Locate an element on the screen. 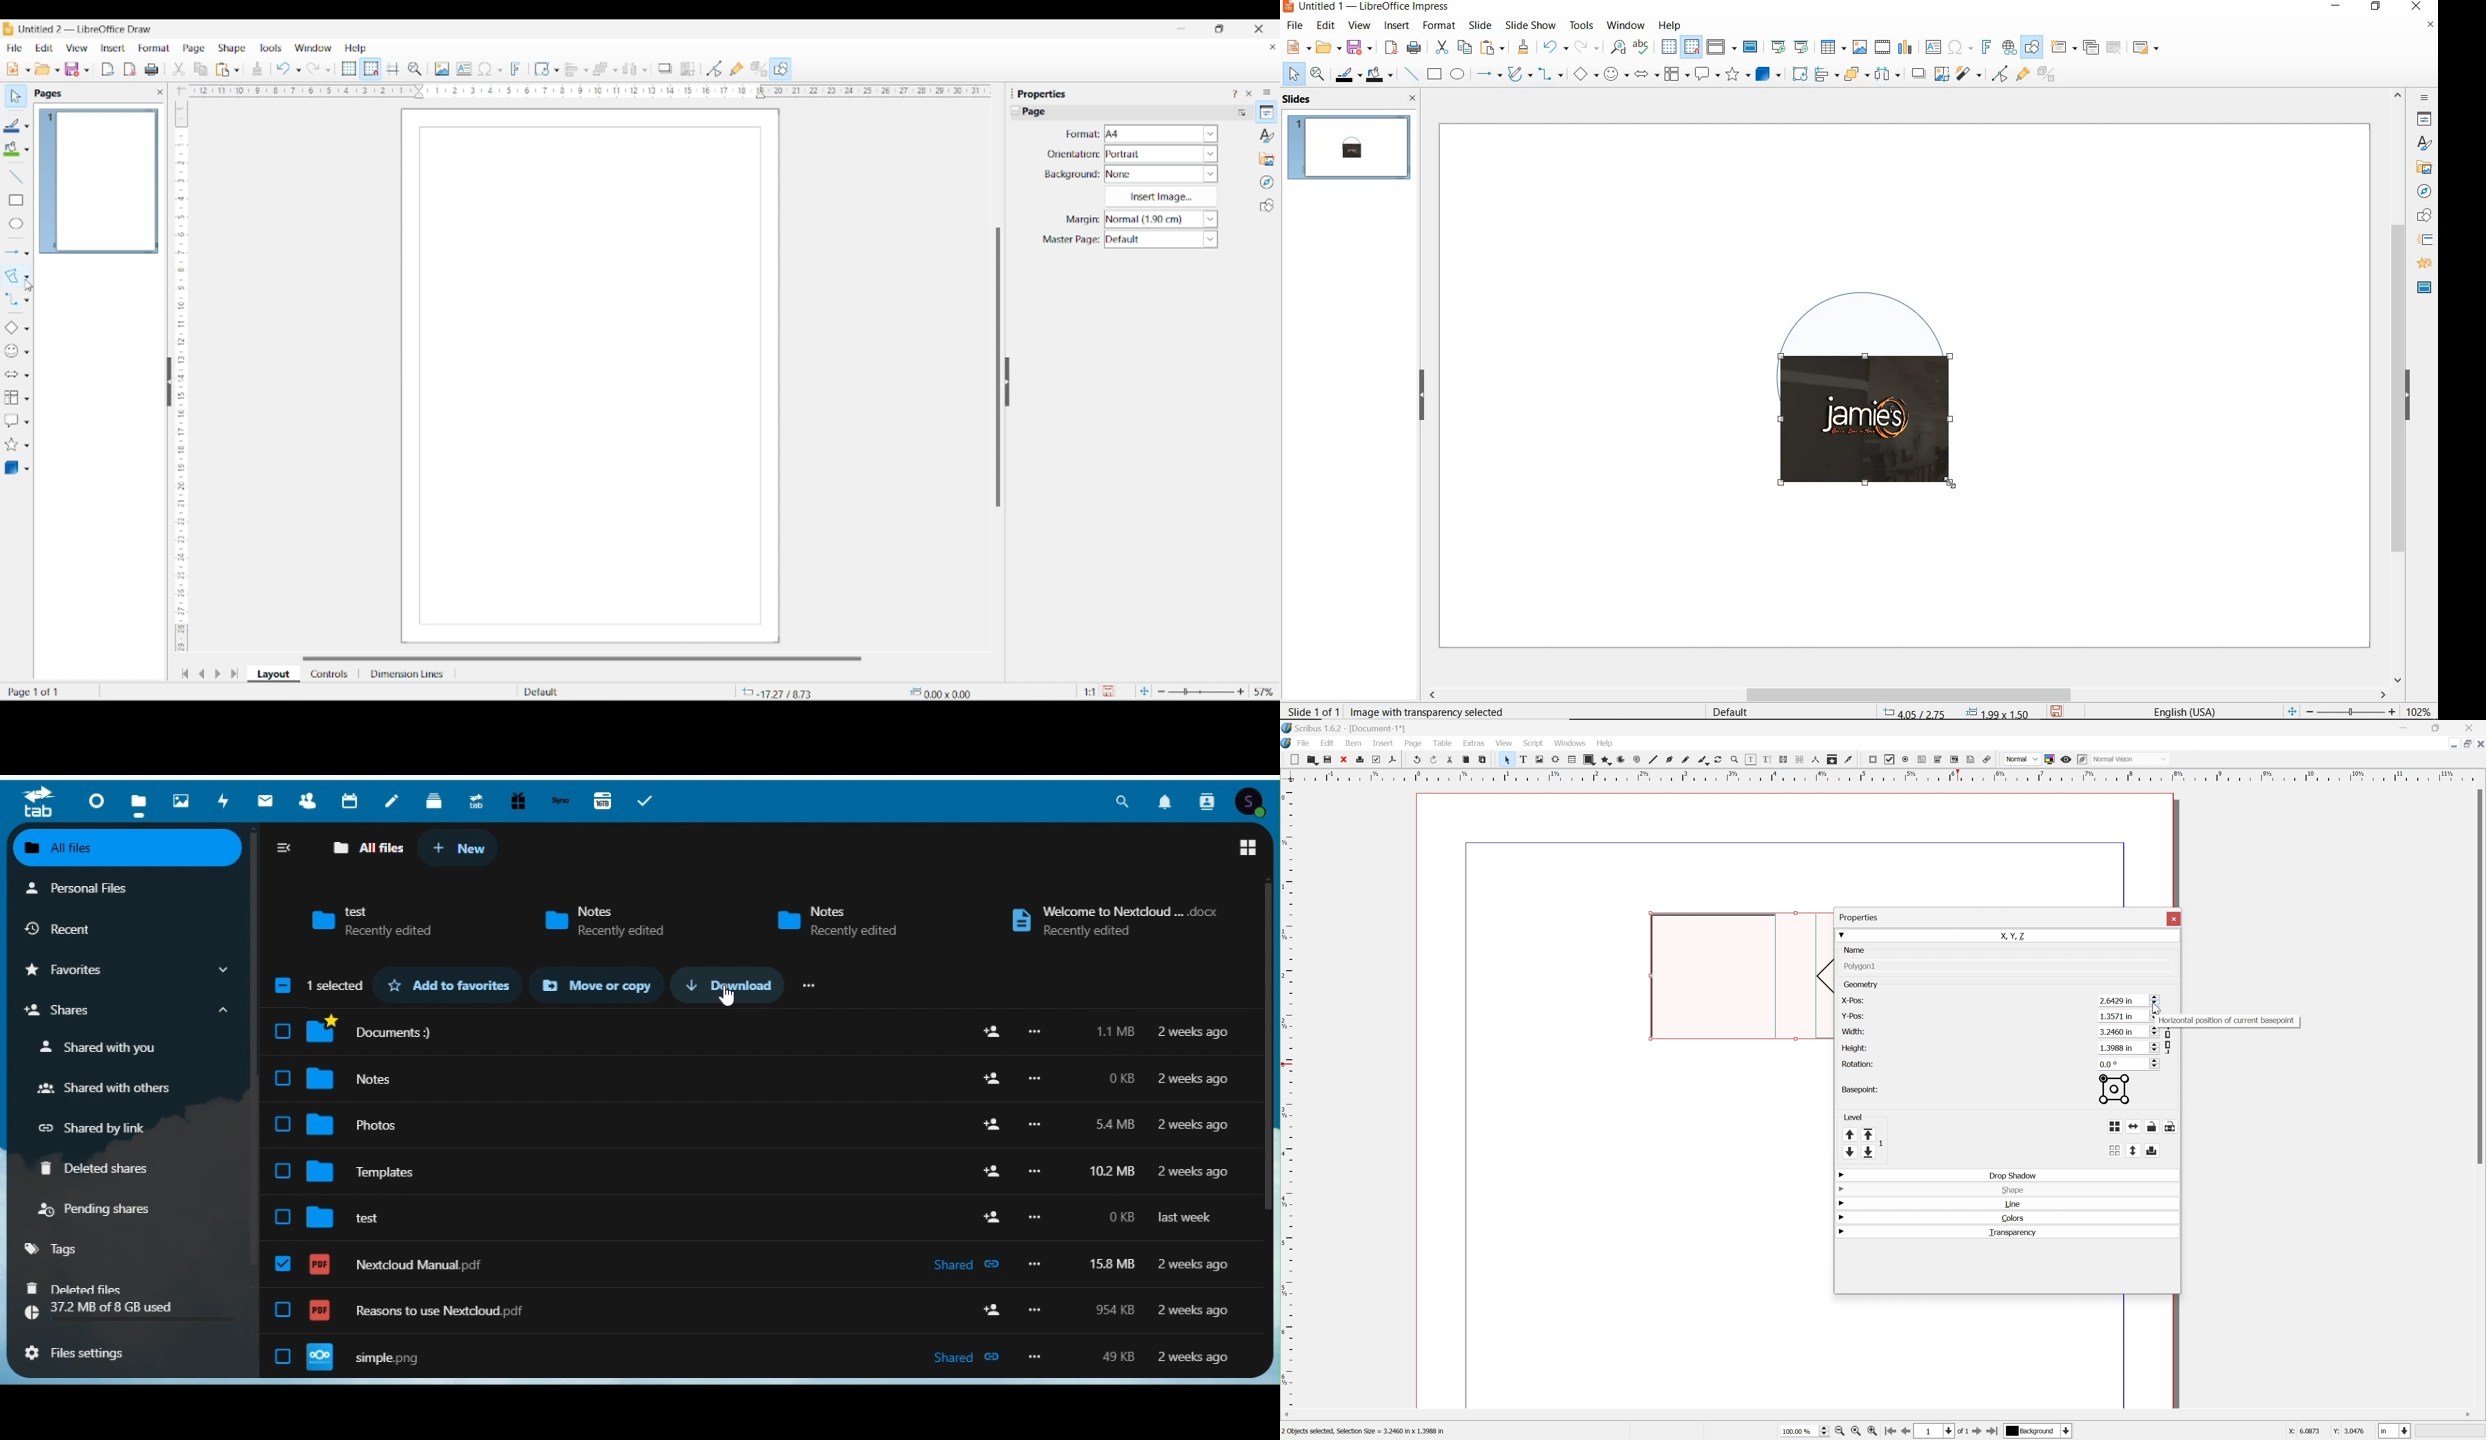 This screenshot has width=2492, height=1456. Sidebar settings is located at coordinates (1267, 91).